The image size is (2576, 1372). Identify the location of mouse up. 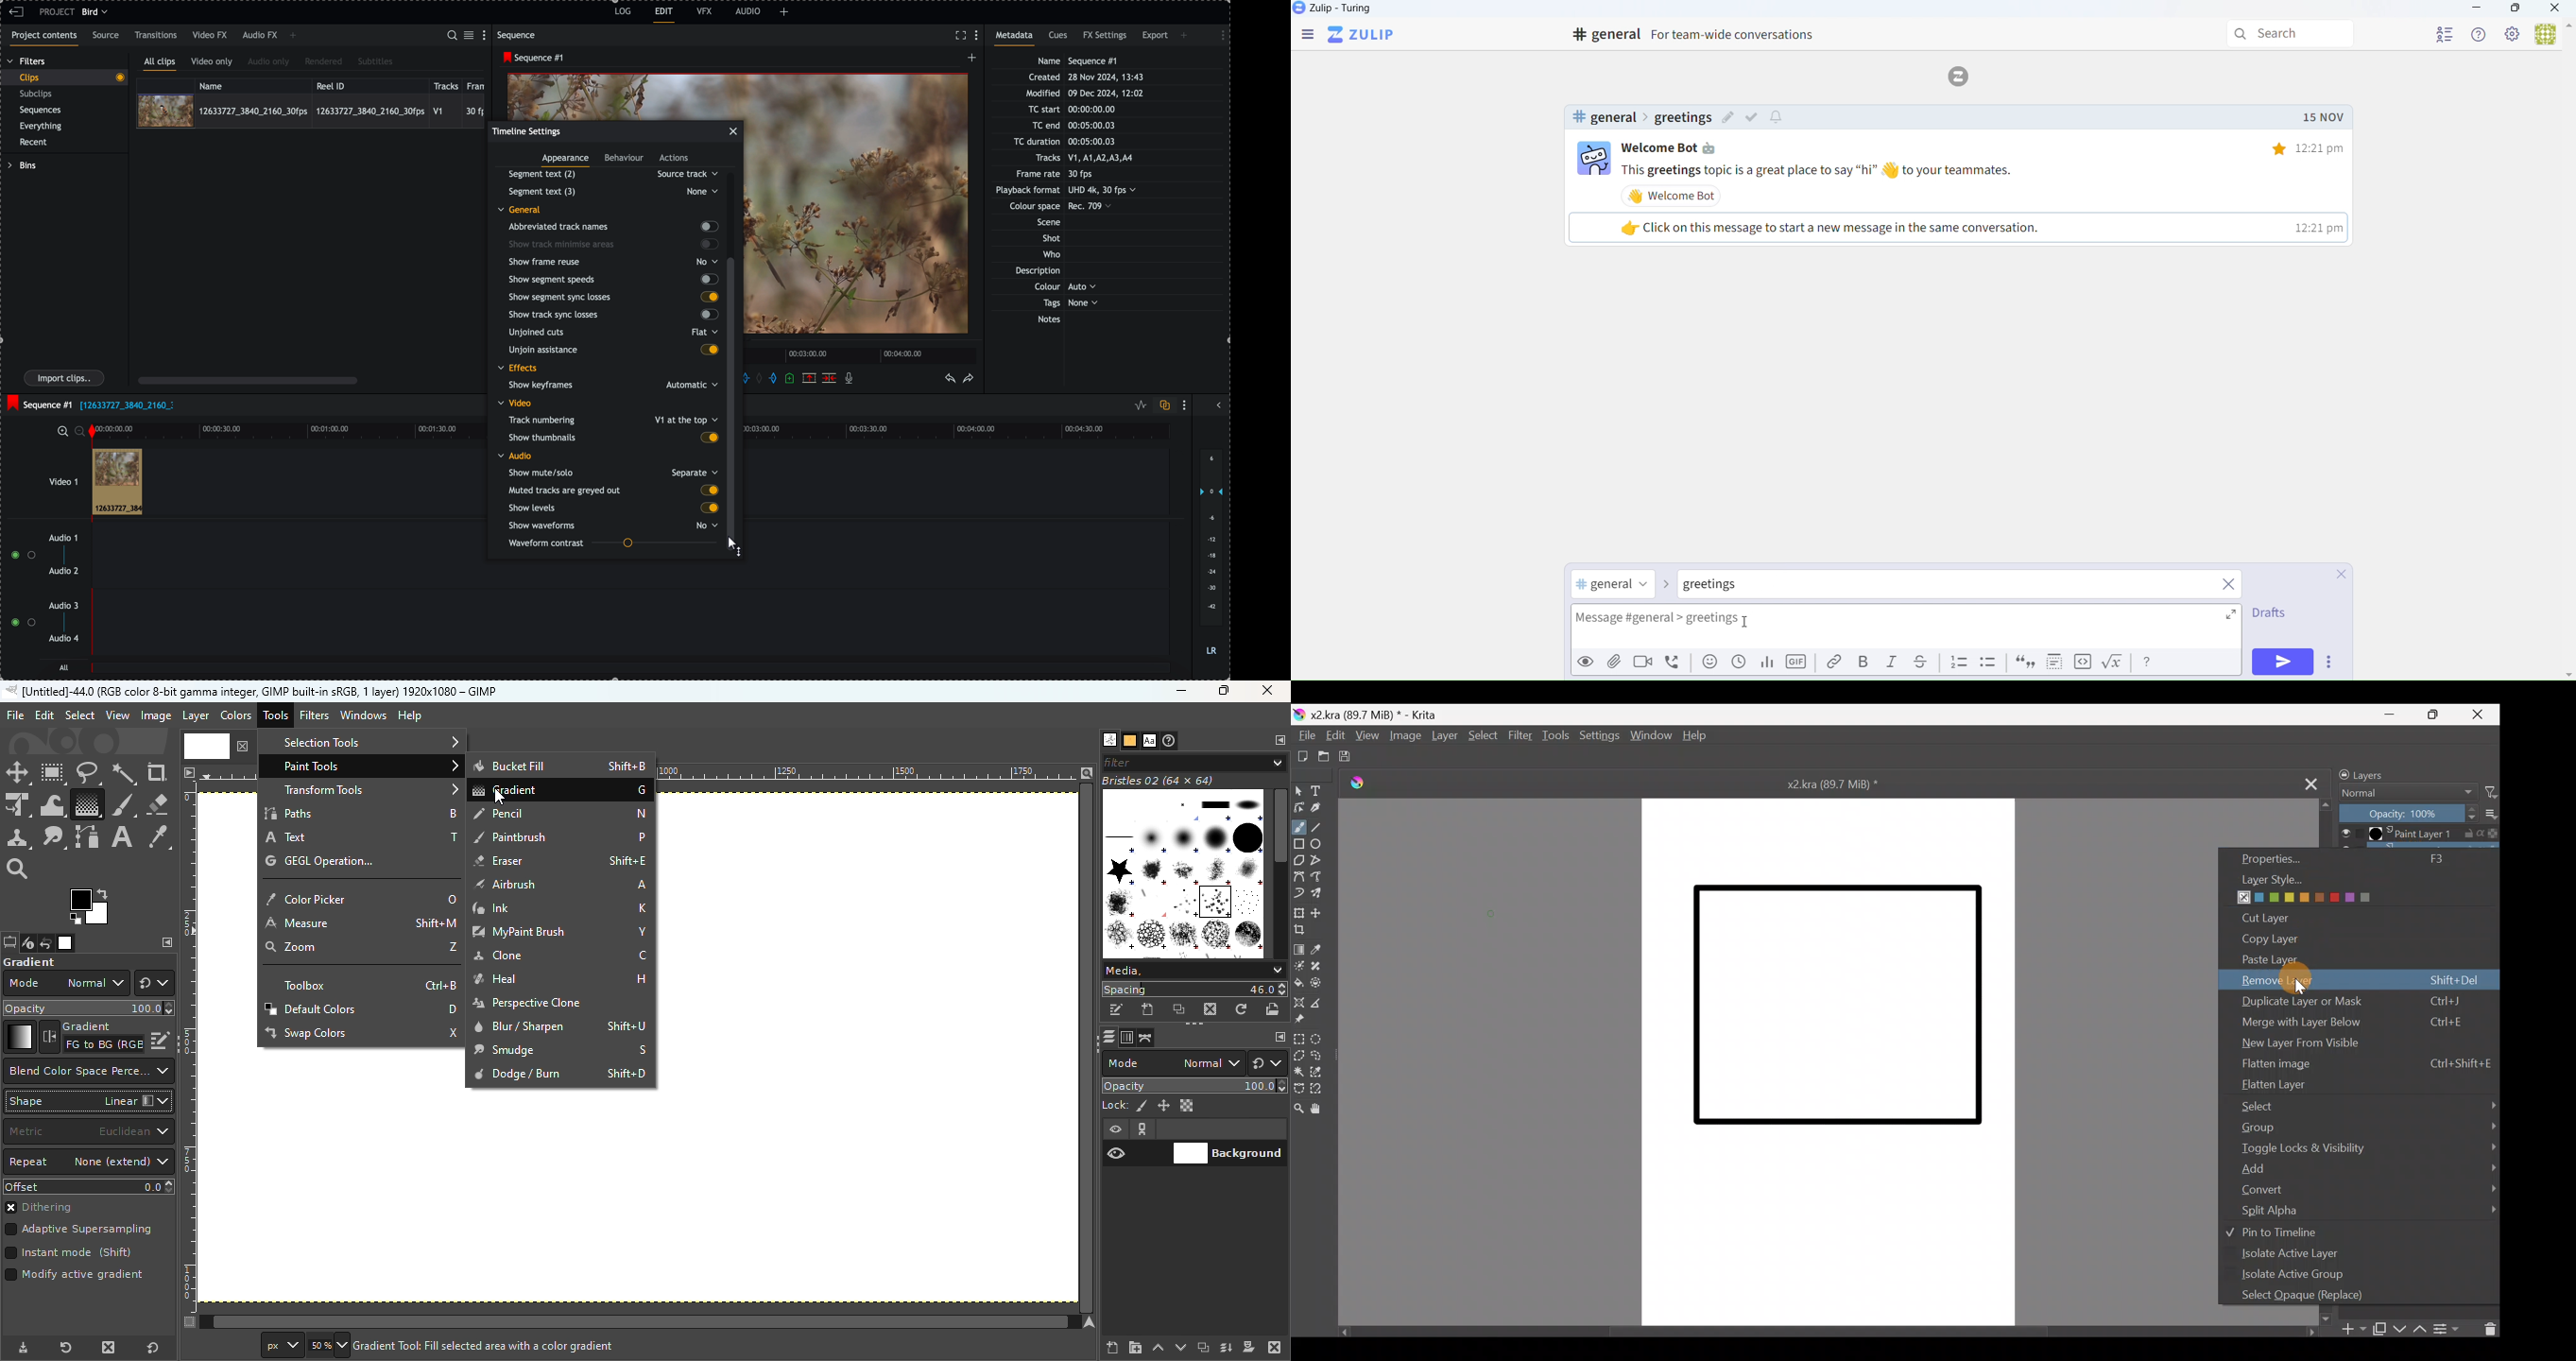
(733, 545).